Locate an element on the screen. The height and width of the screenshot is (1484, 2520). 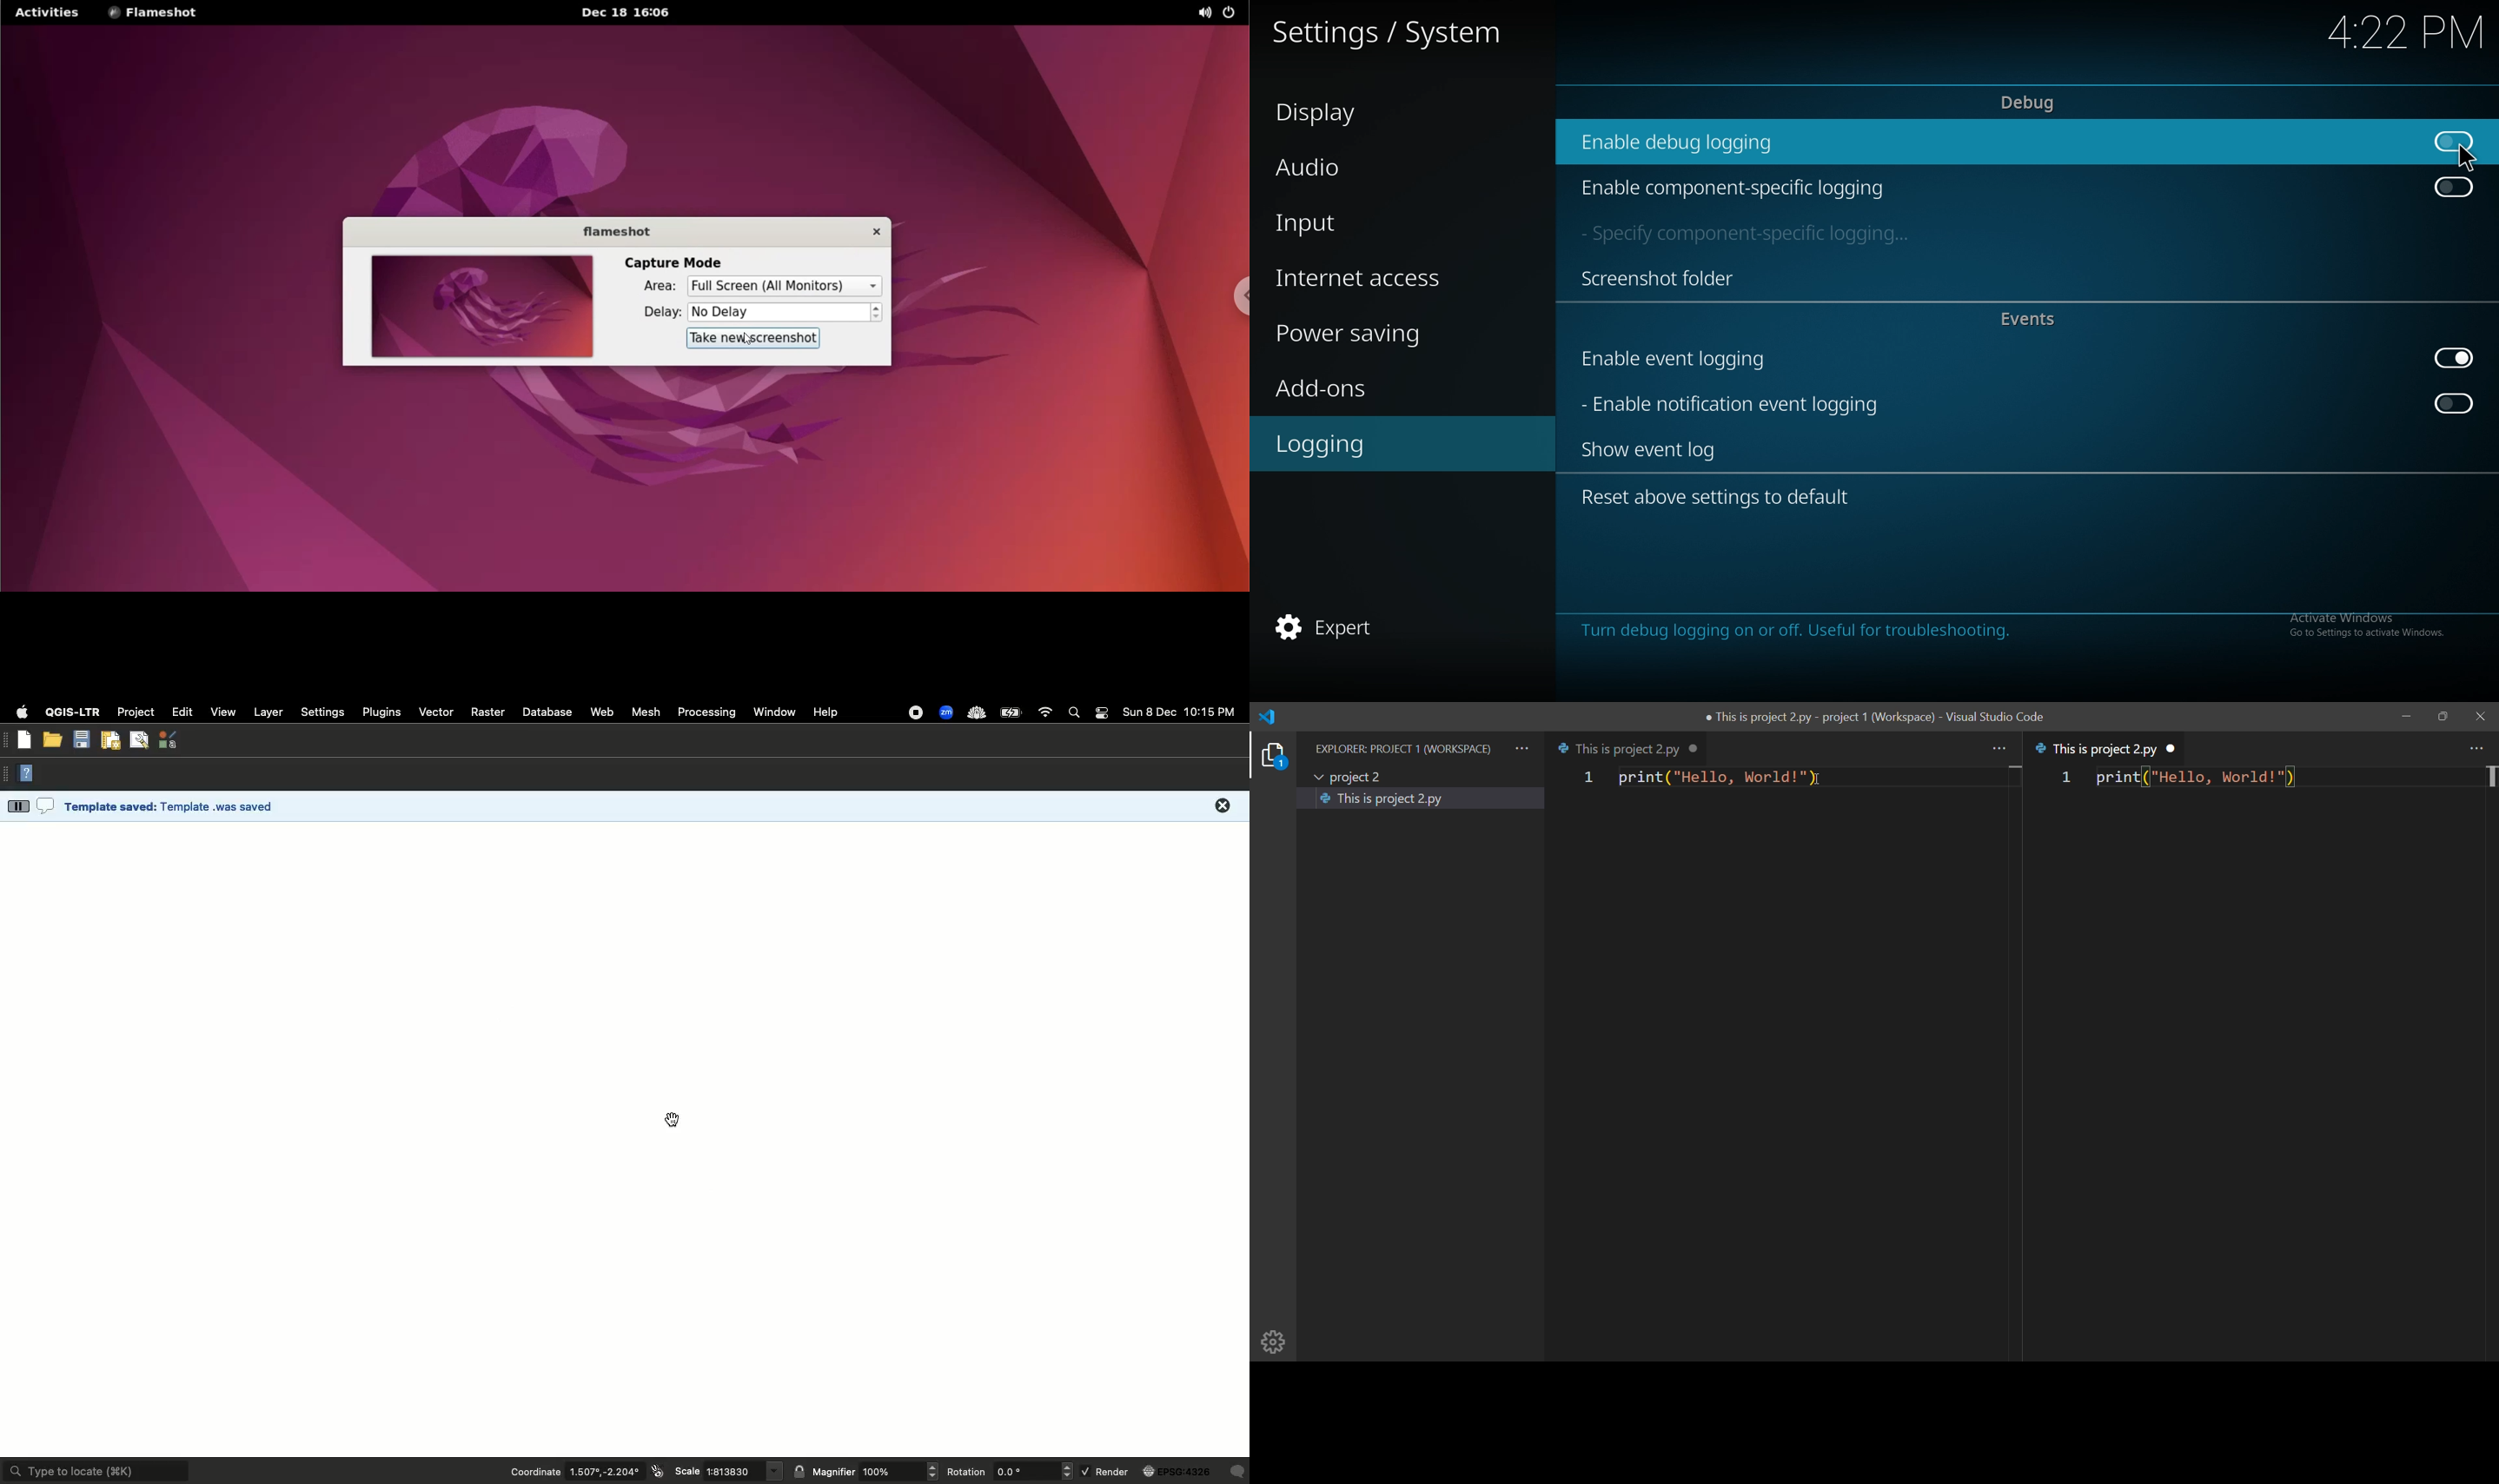
off is located at coordinates (2452, 140).